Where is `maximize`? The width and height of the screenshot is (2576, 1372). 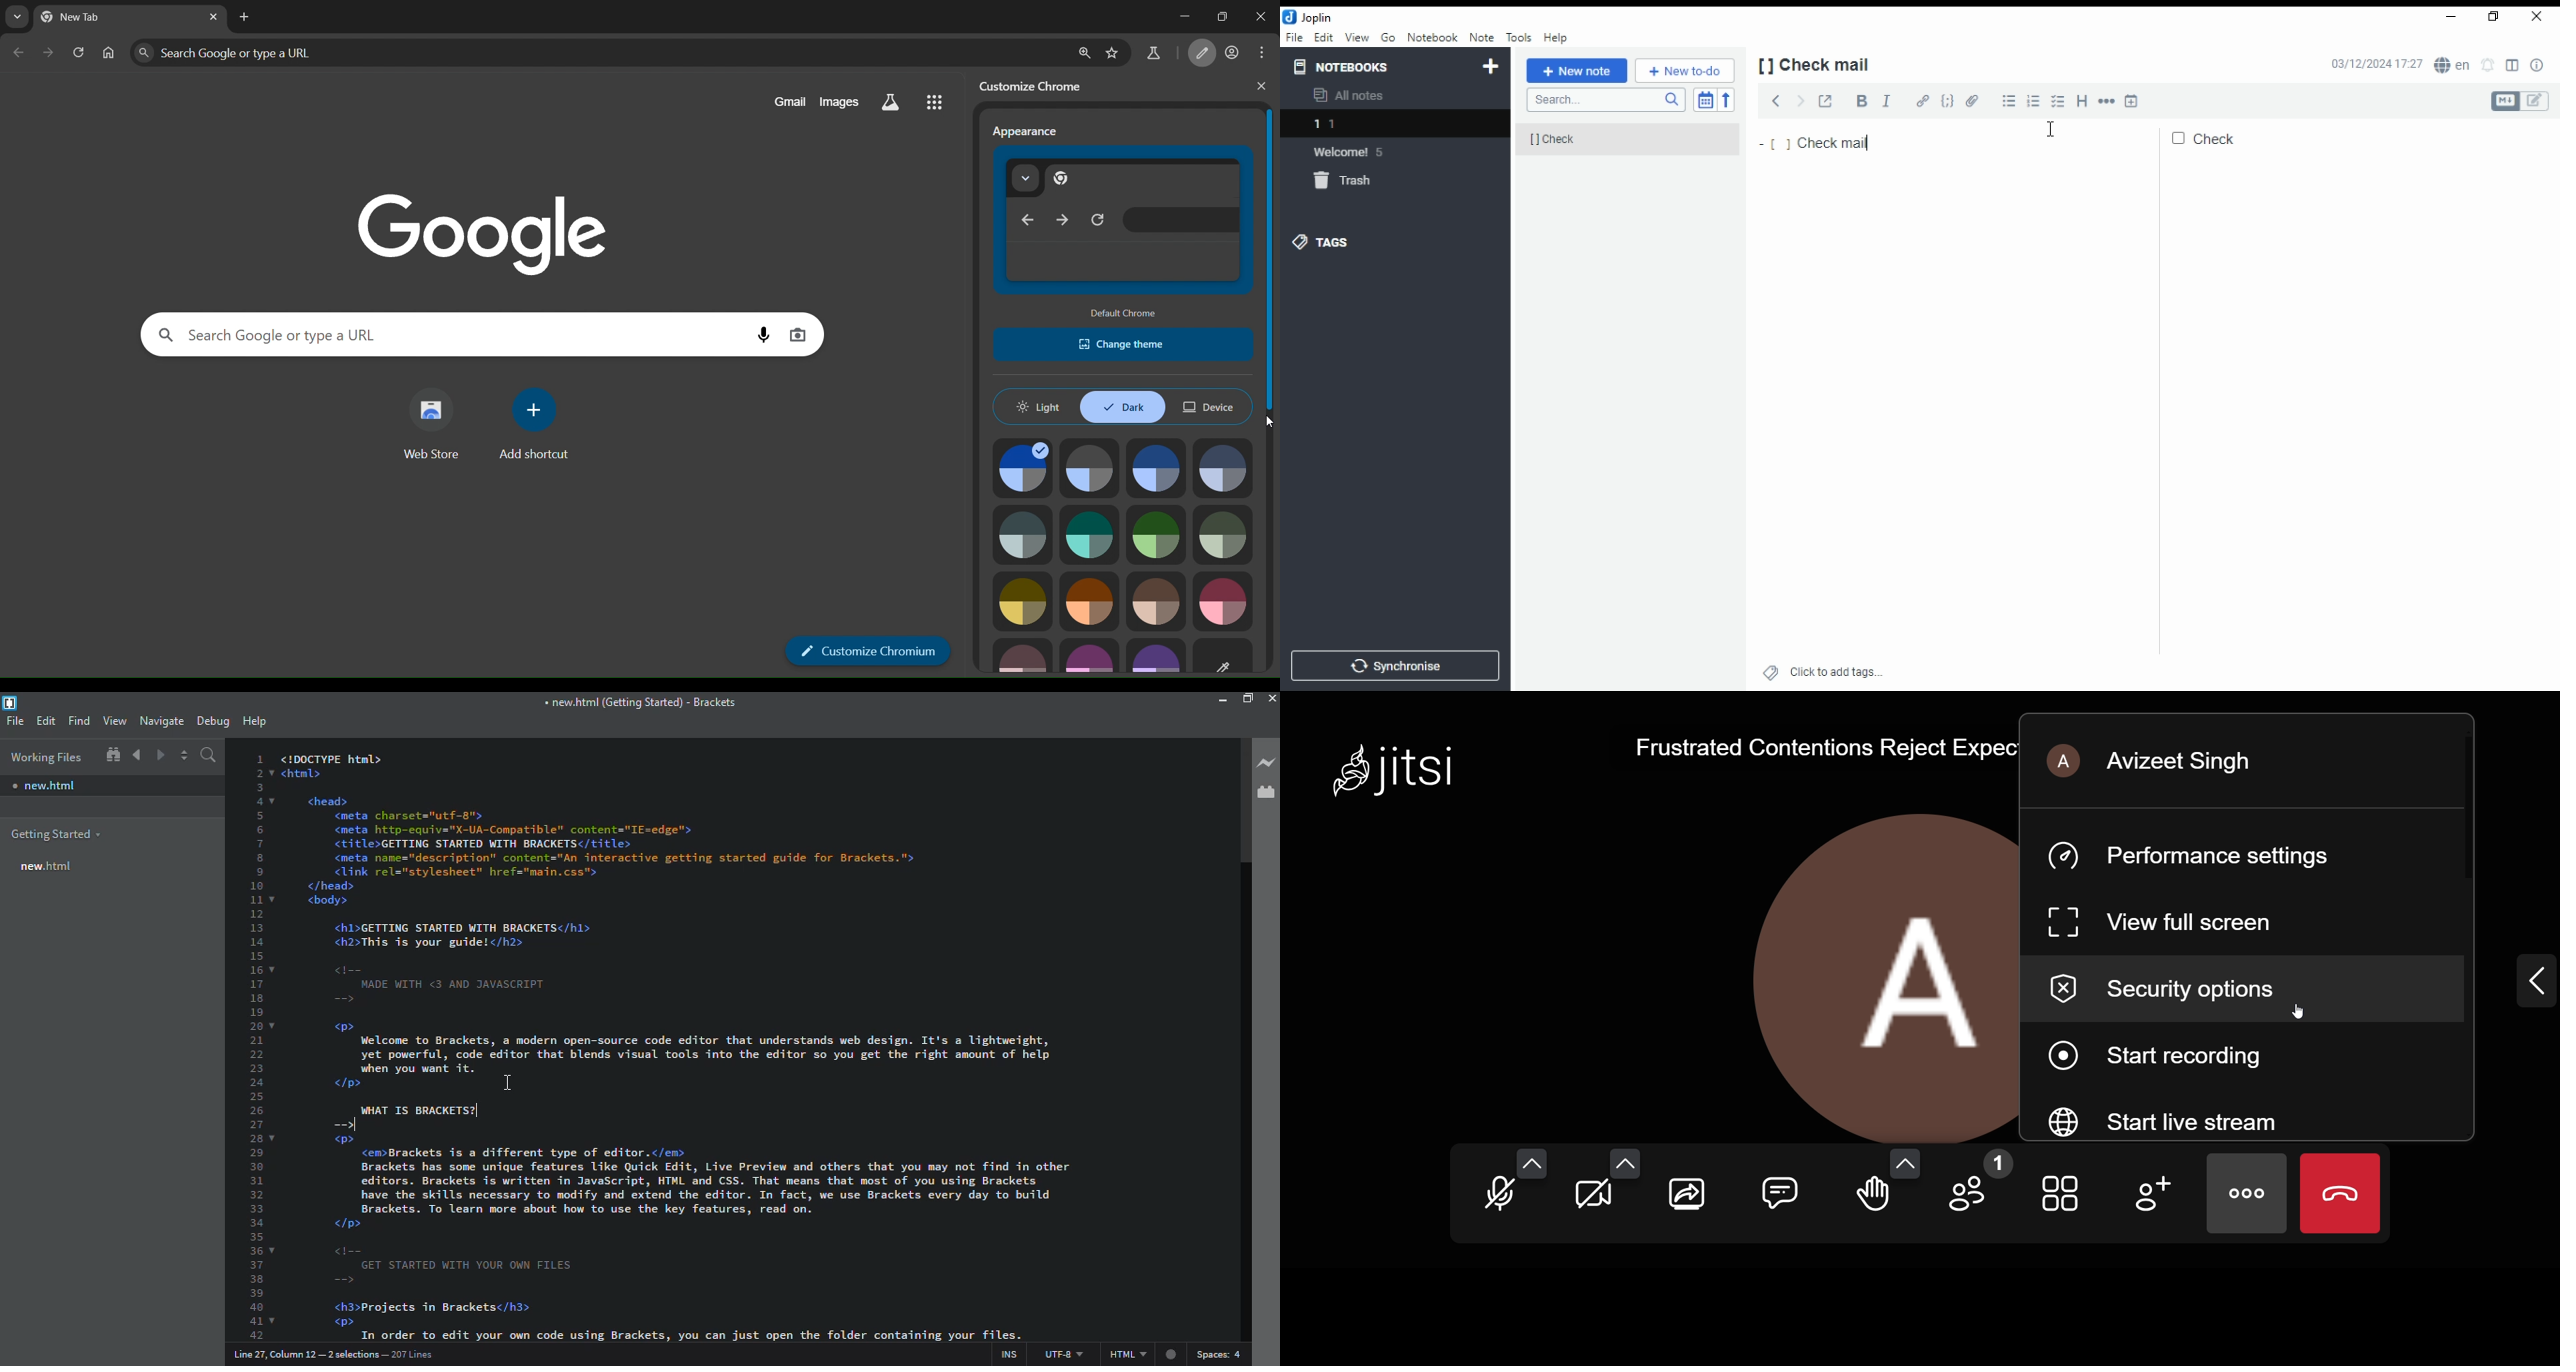
maximize is located at coordinates (1247, 699).